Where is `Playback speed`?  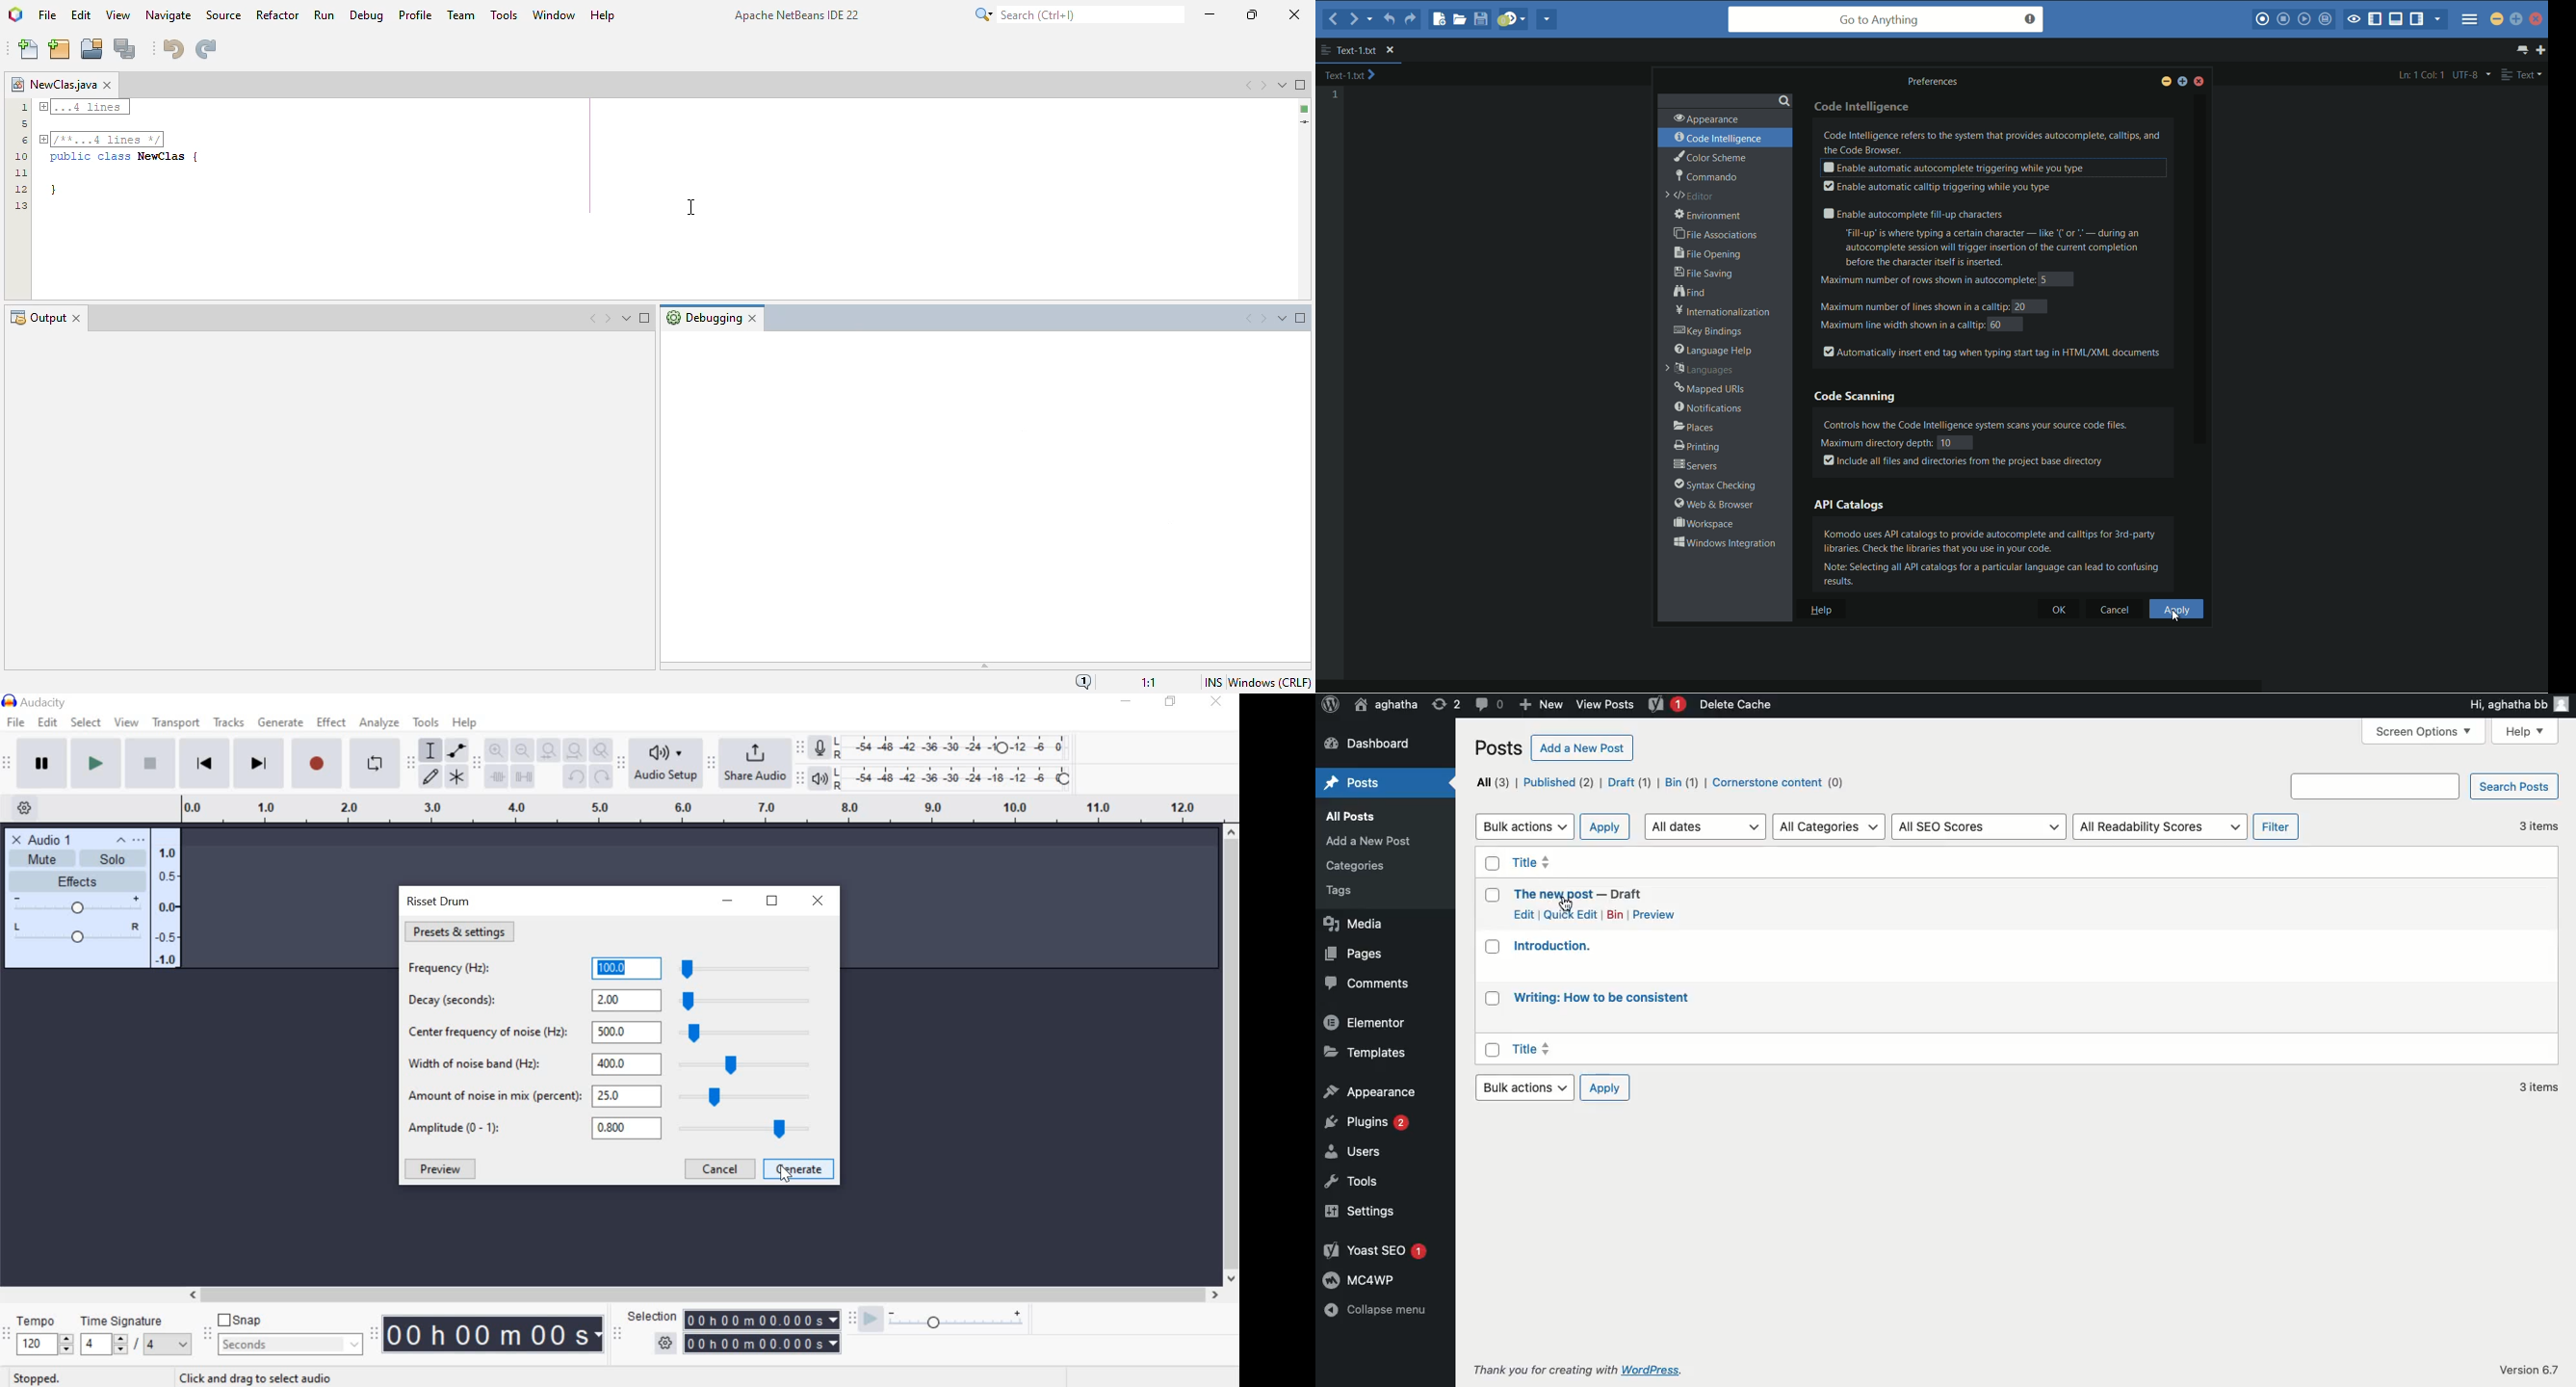
Playback speed is located at coordinates (956, 1324).